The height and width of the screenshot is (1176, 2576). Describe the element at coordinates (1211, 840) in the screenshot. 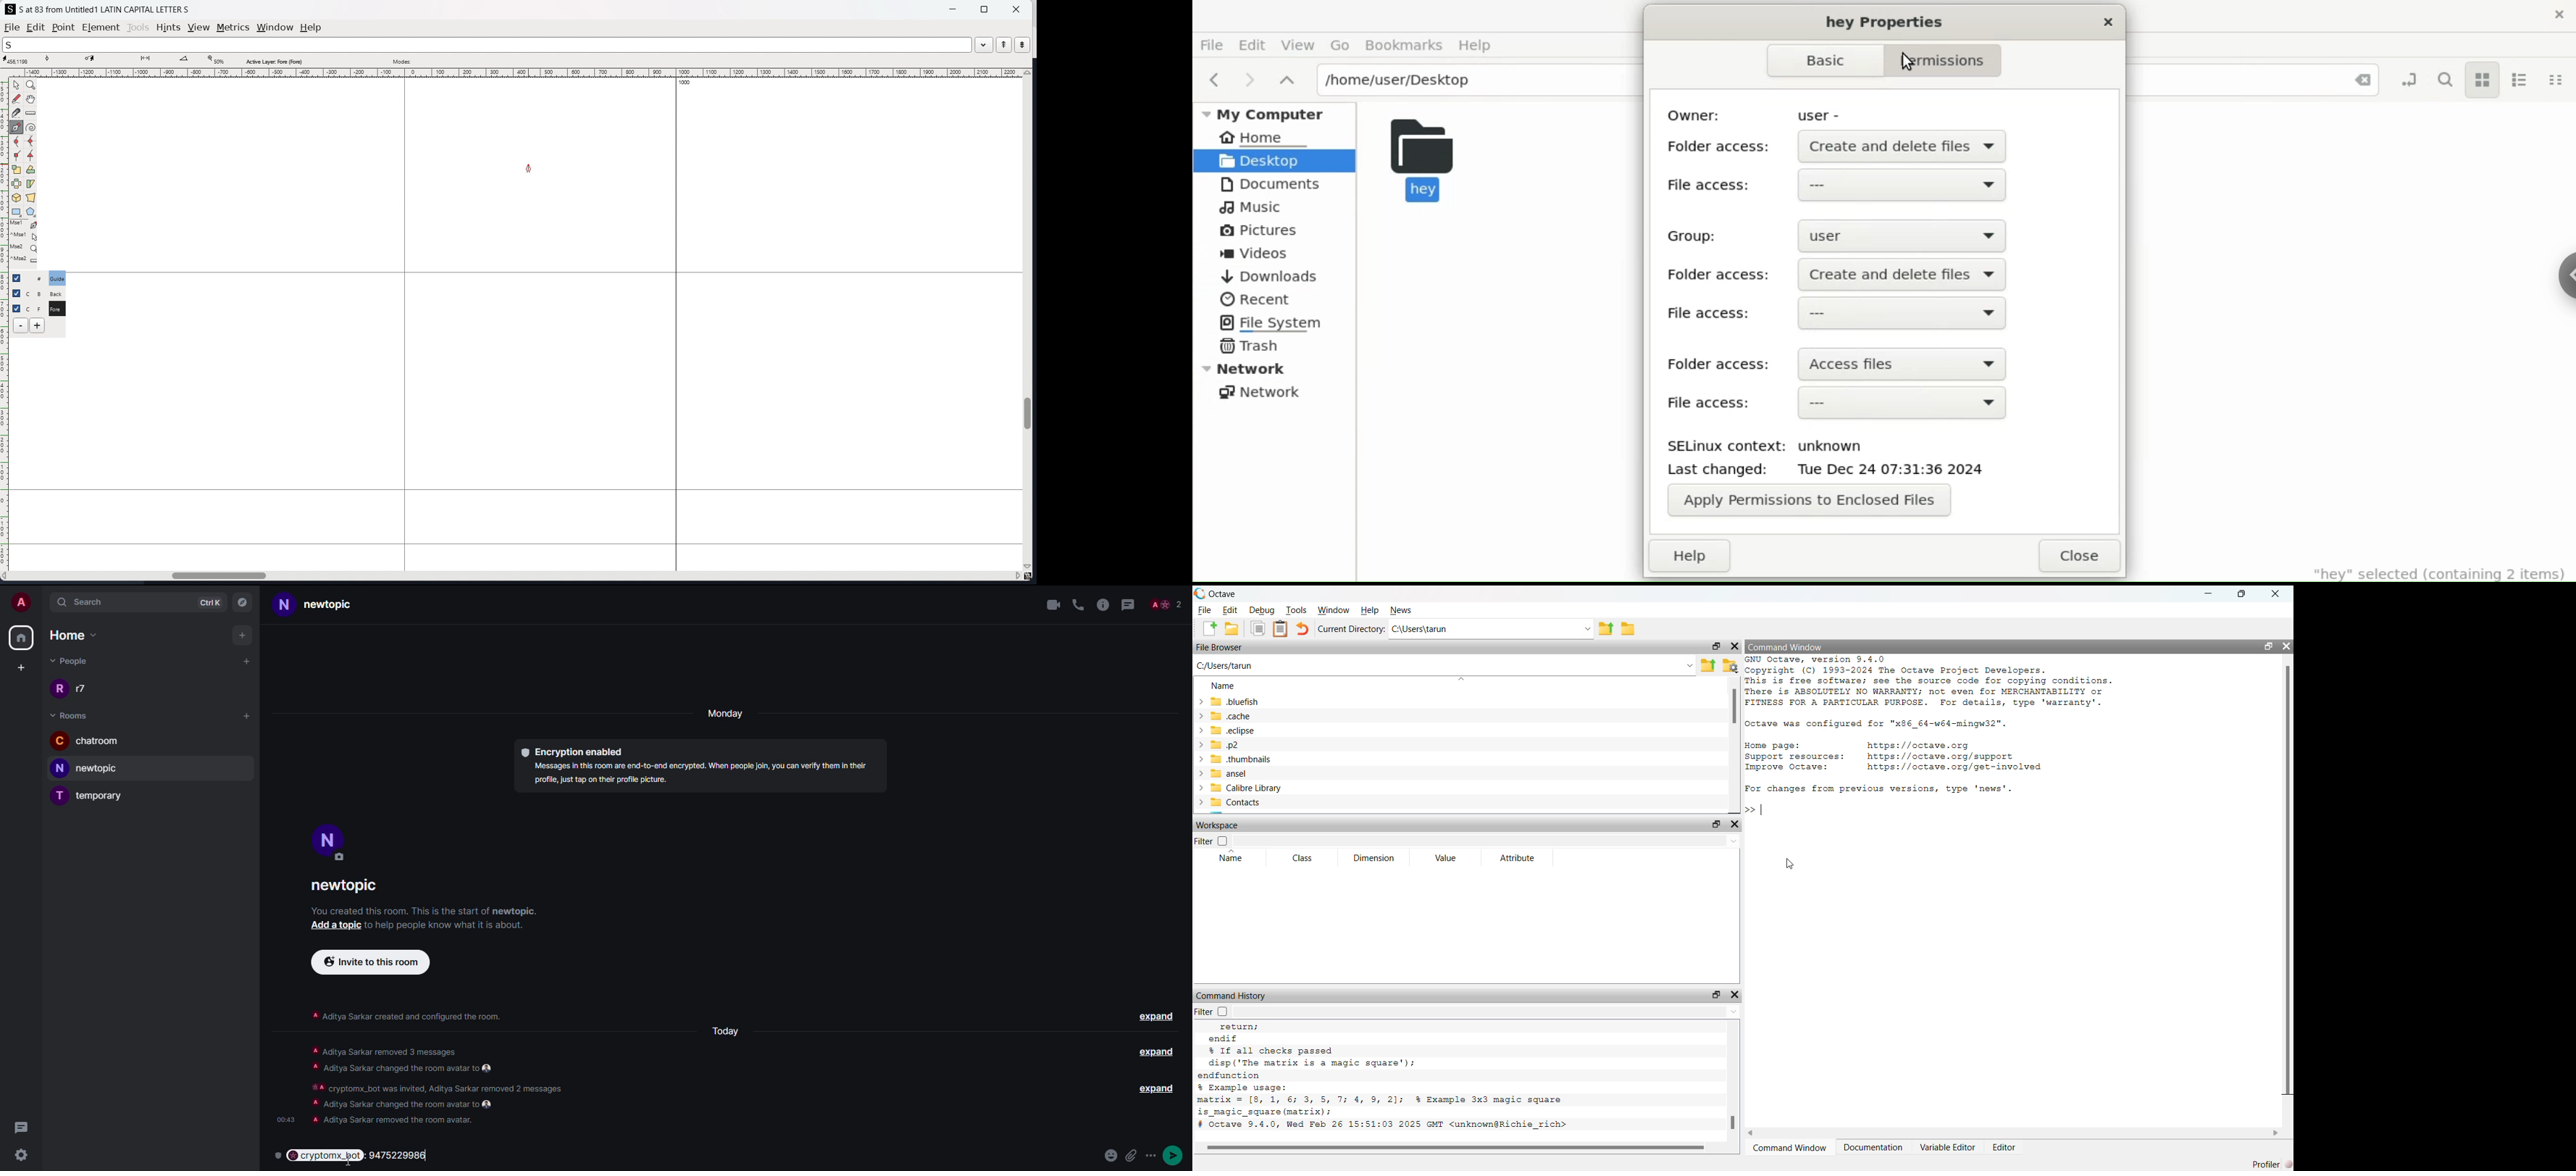

I see `Filter` at that location.